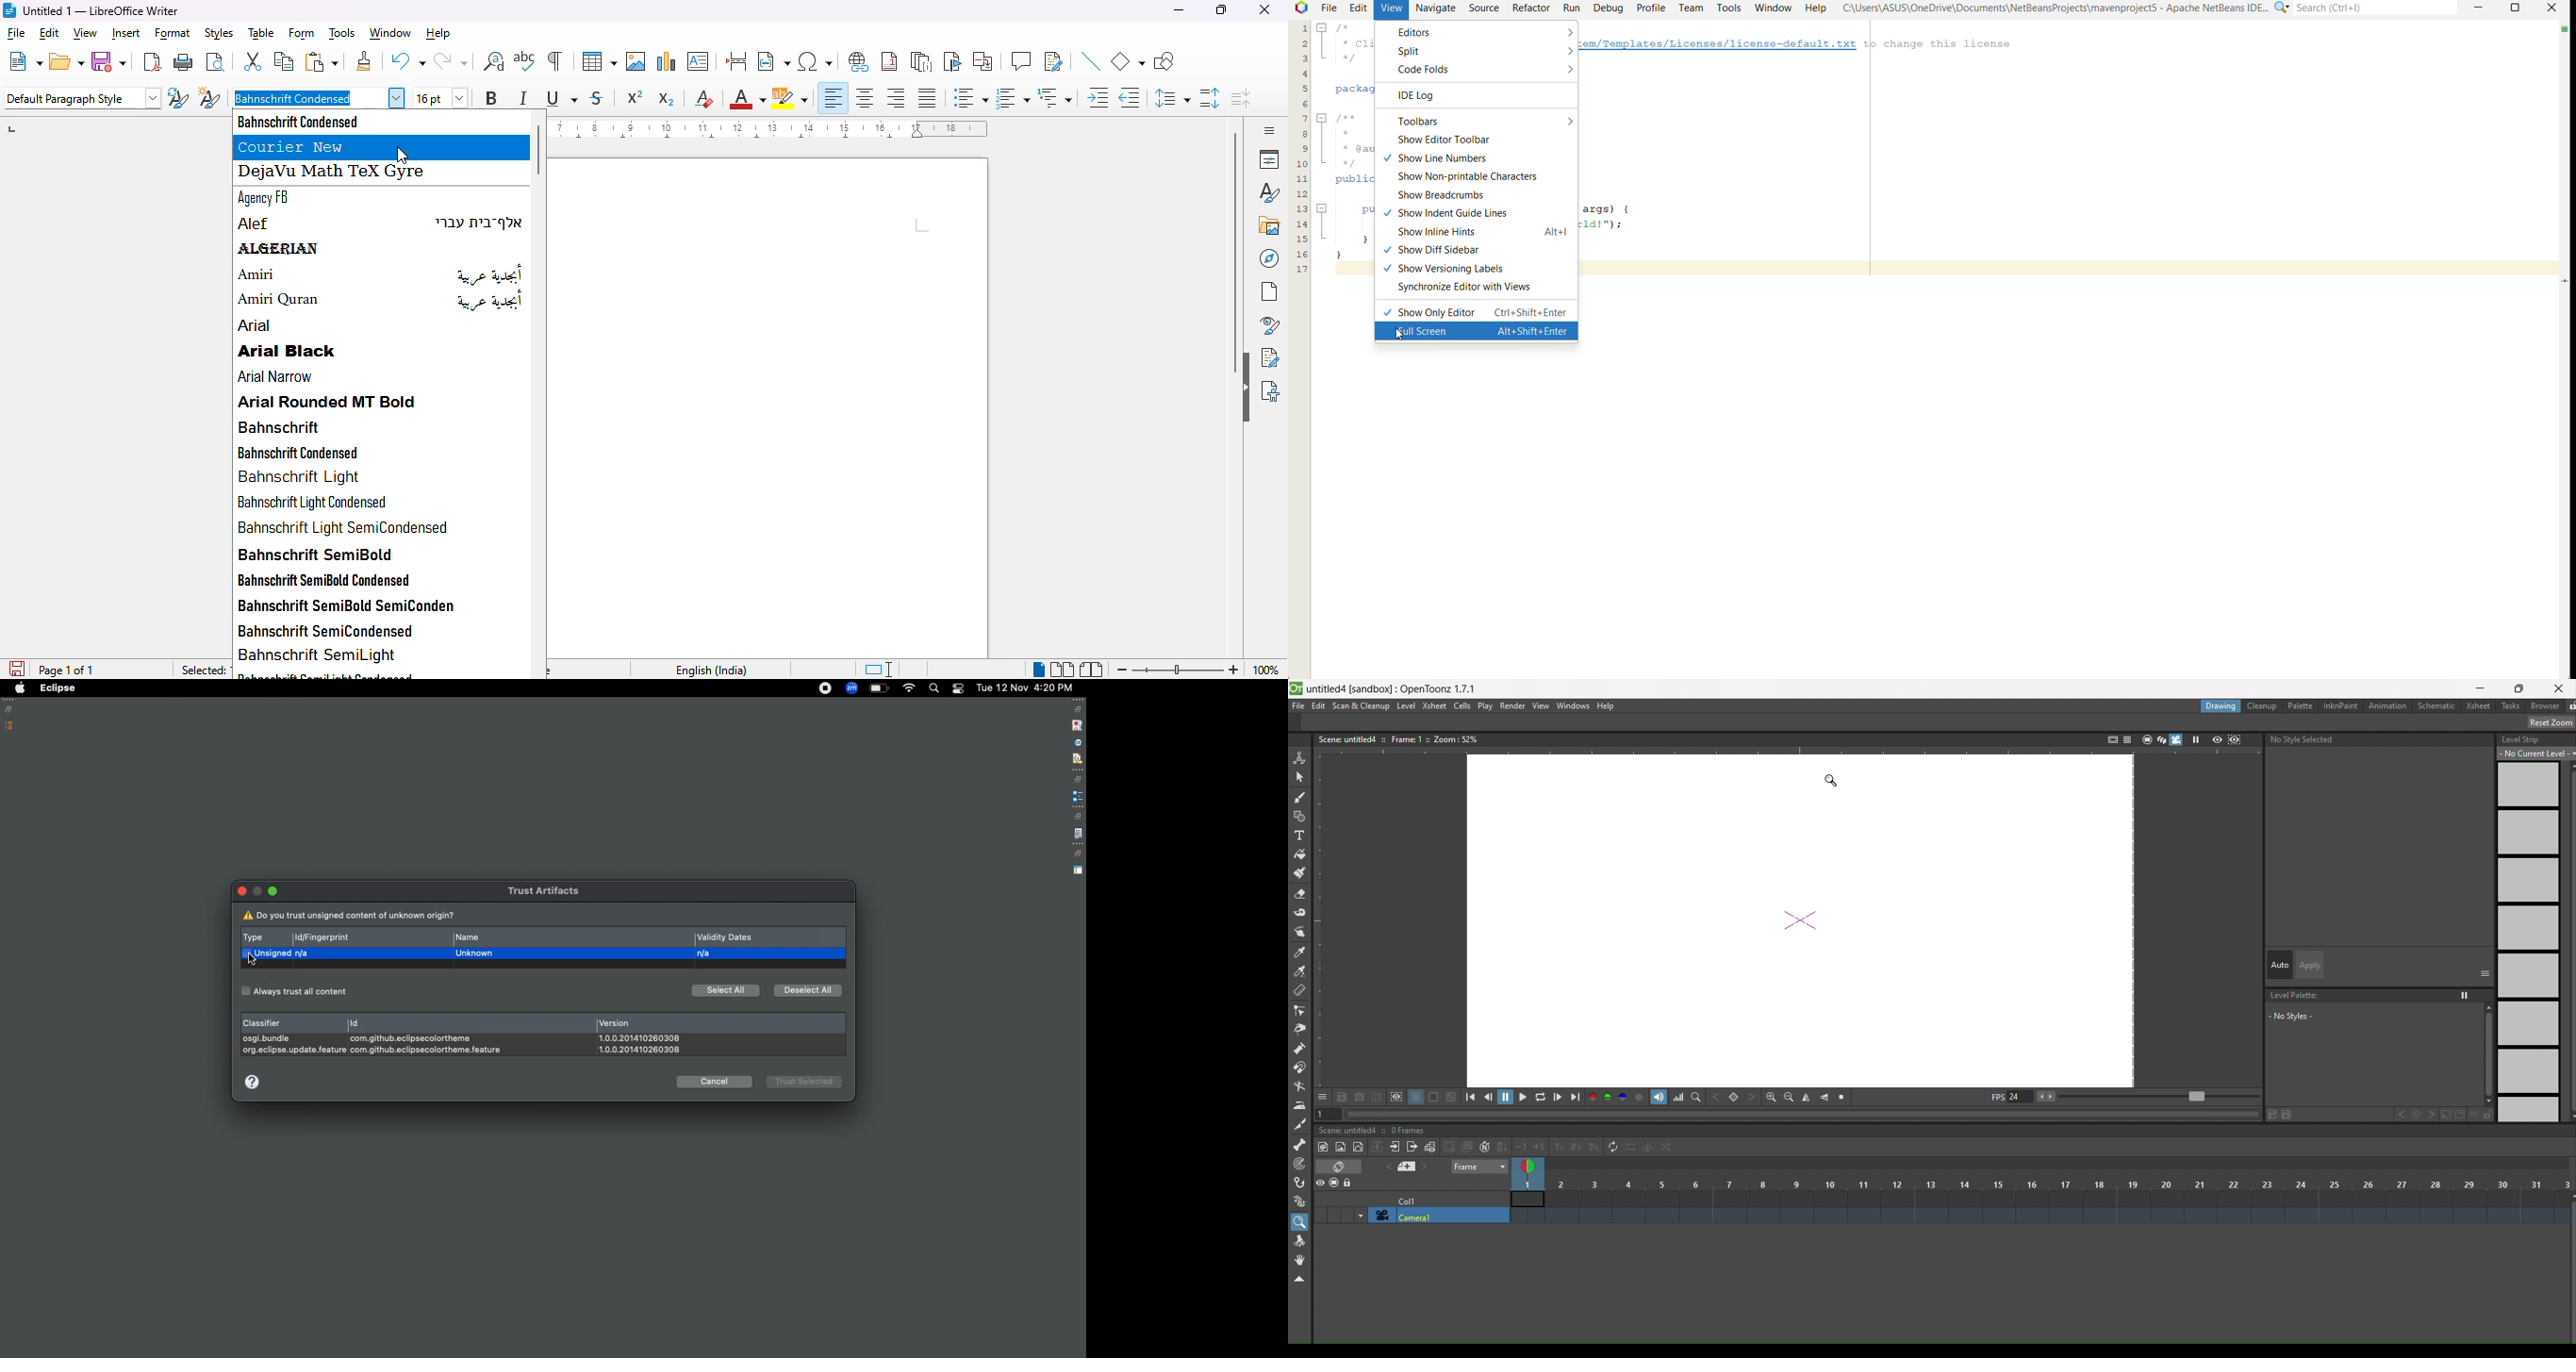 This screenshot has height=1372, width=2576. Describe the element at coordinates (667, 60) in the screenshot. I see `insert chart` at that location.